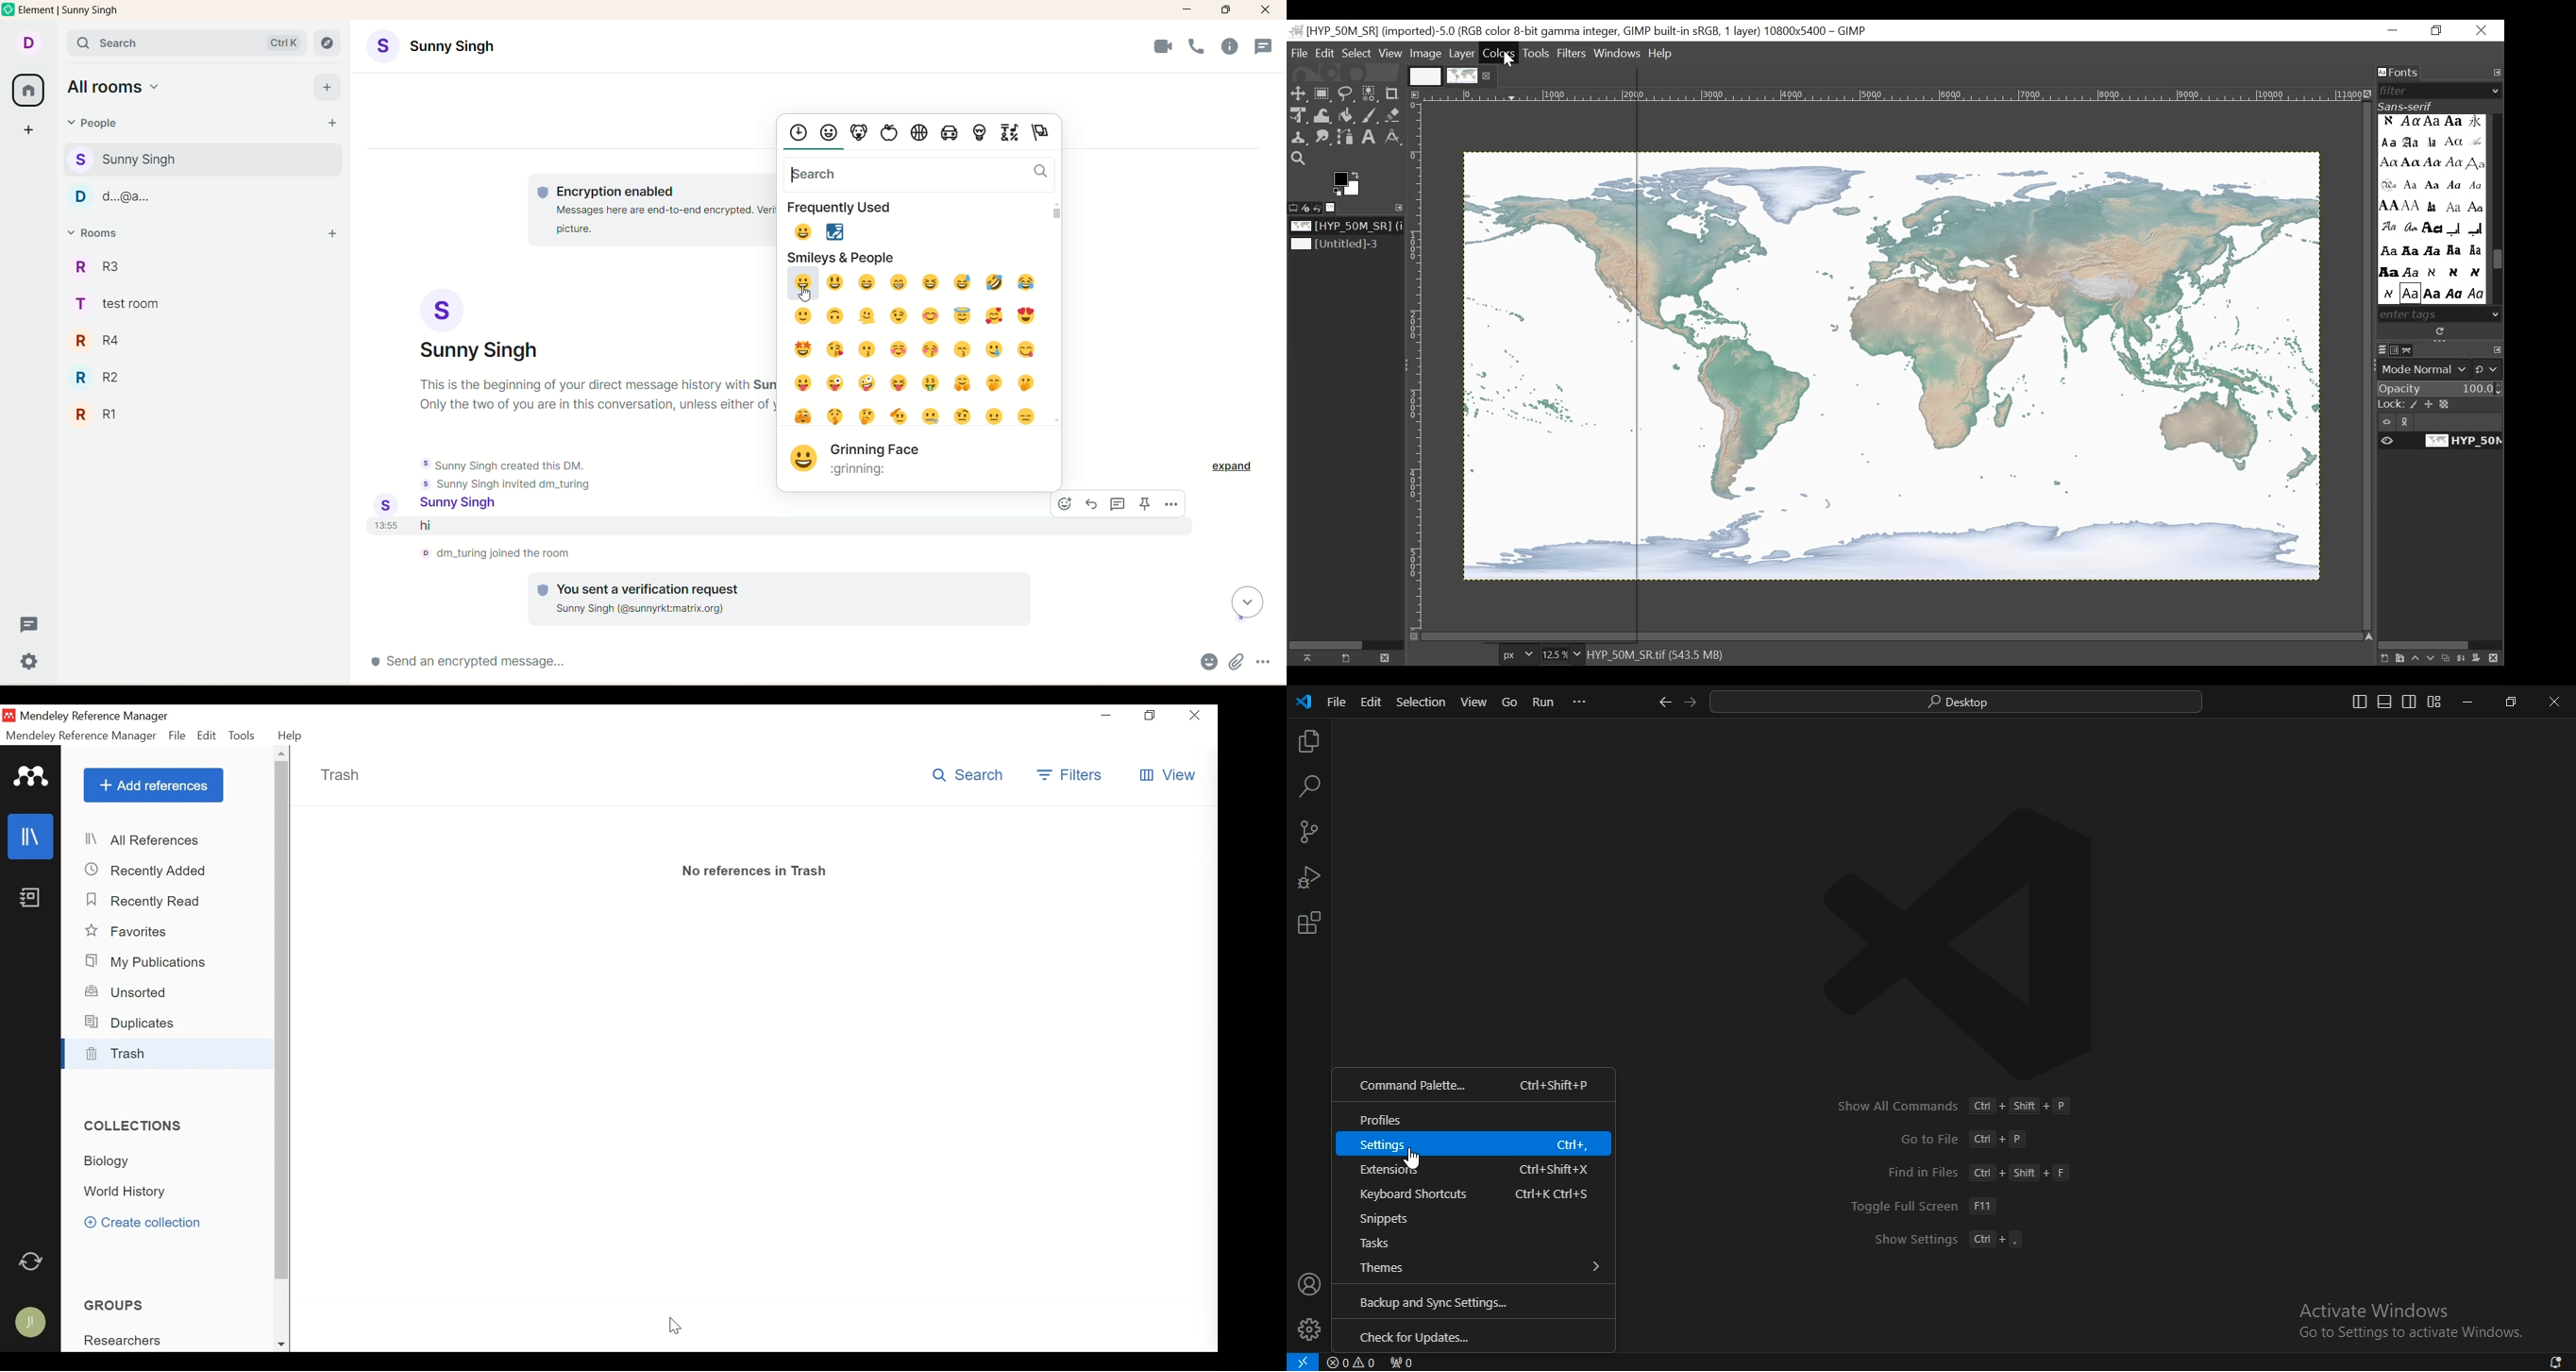  I want to click on Group, so click(123, 1304).